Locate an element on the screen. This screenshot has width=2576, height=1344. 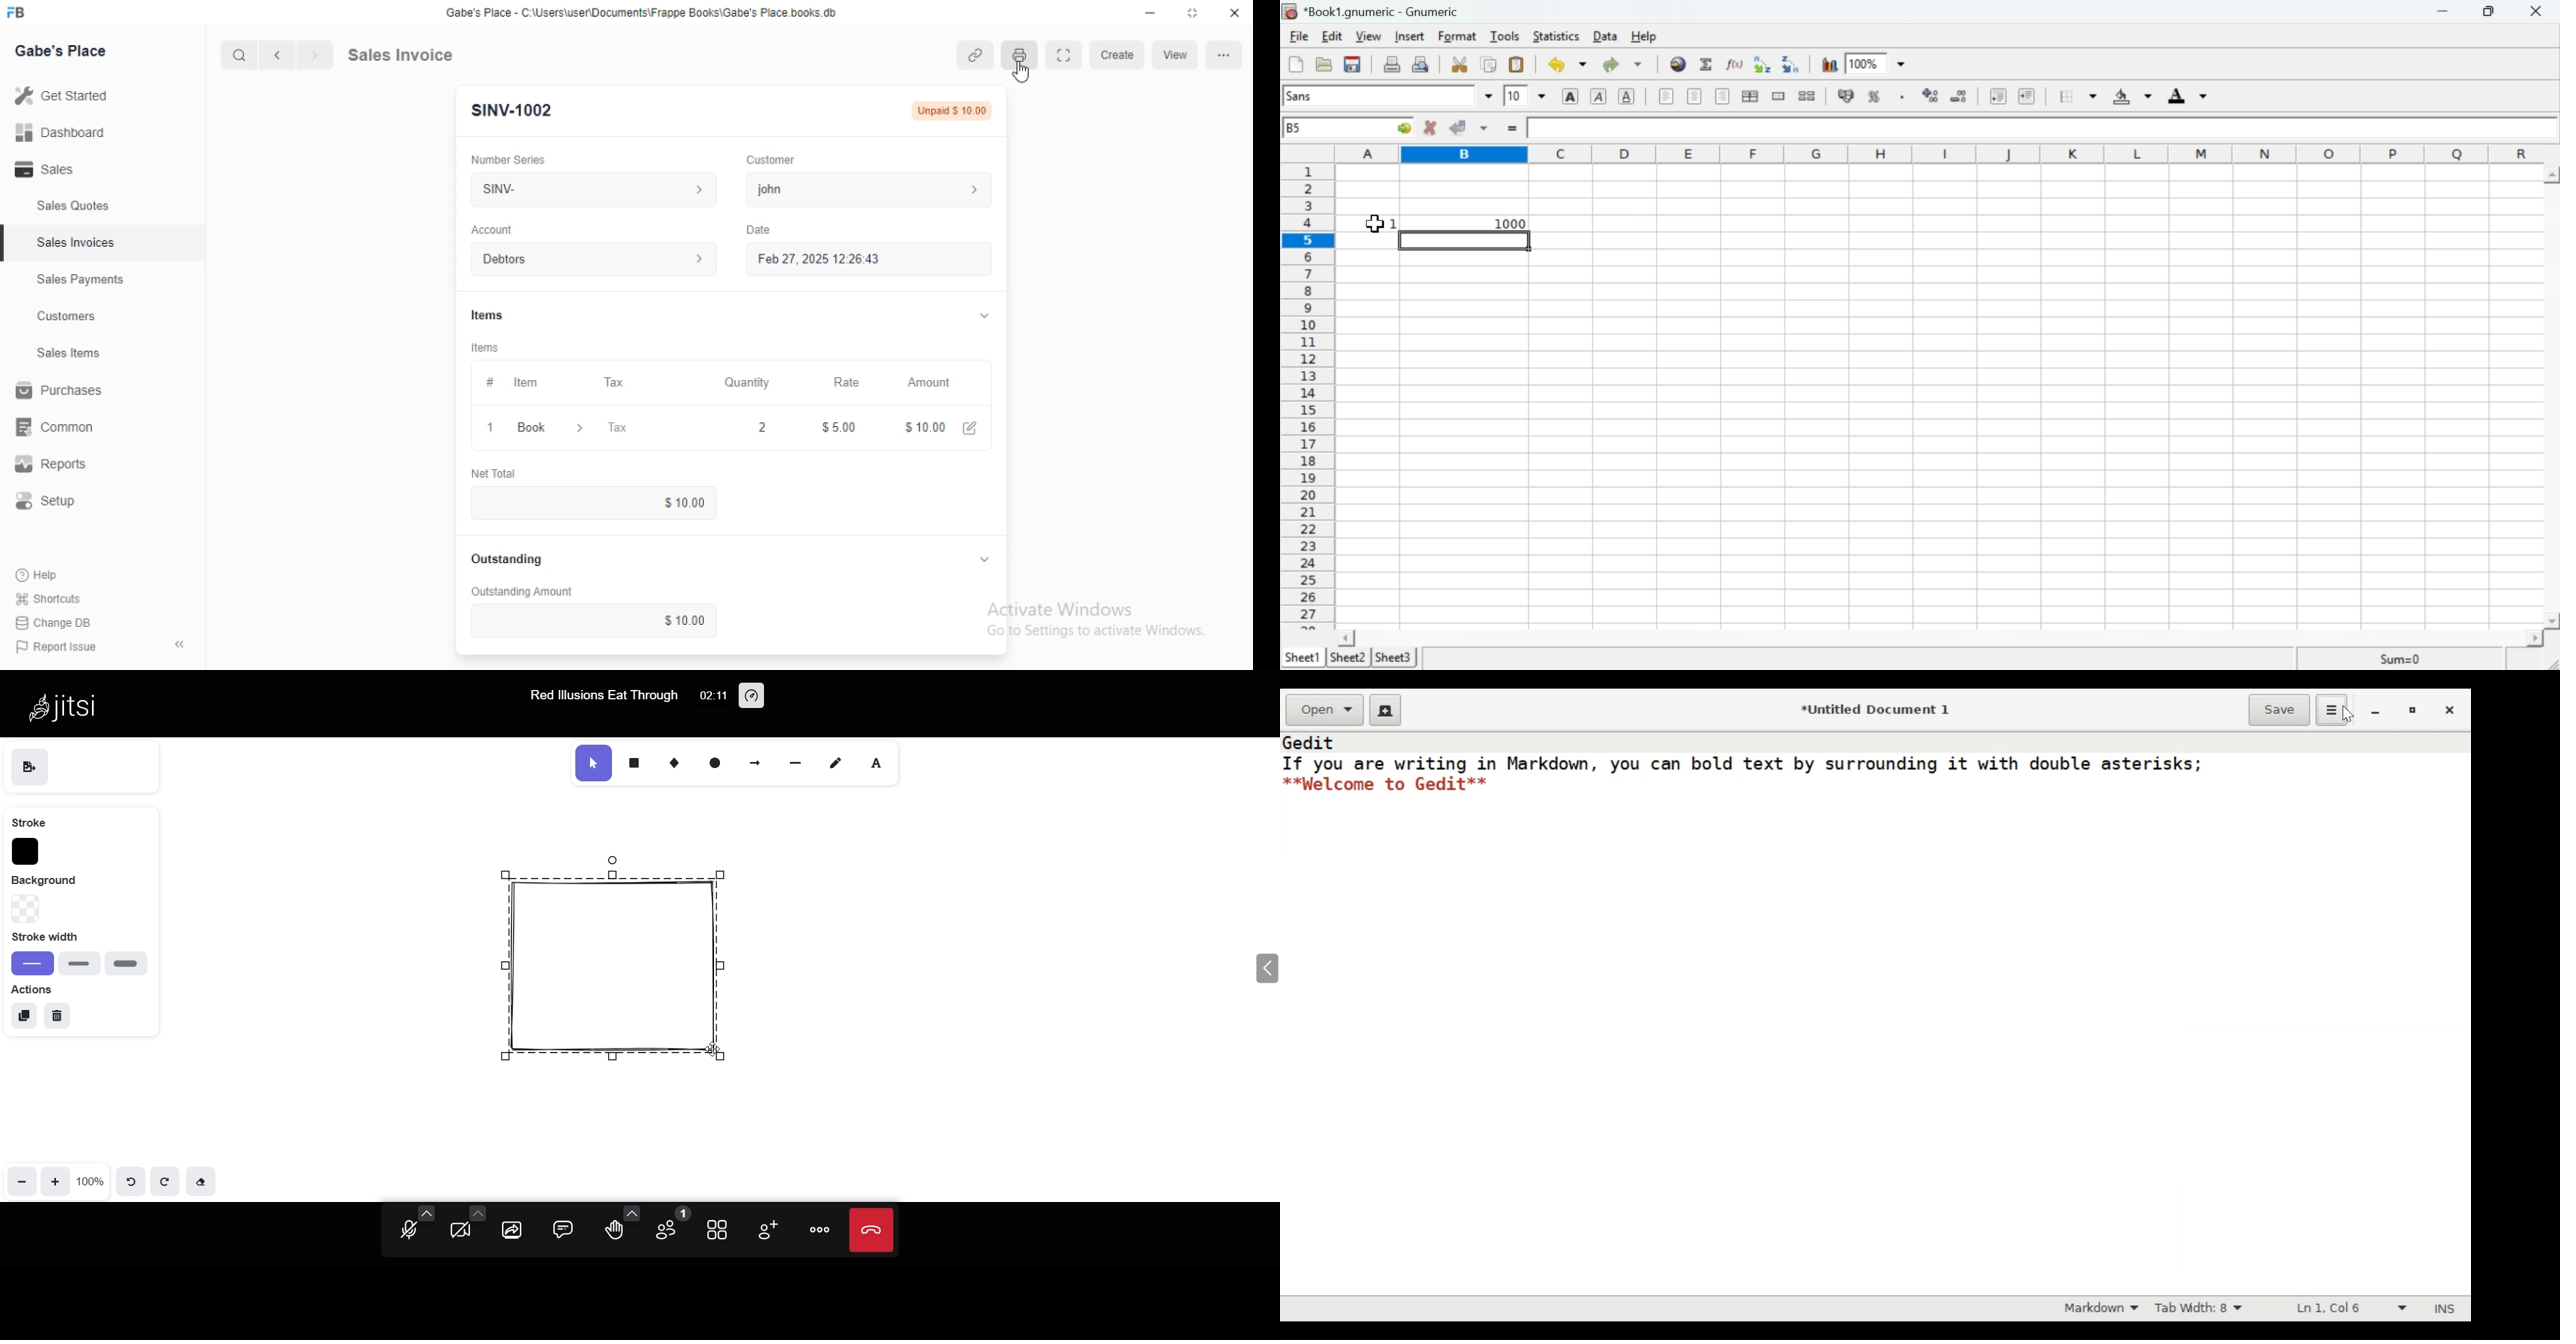
date is located at coordinates (759, 230).